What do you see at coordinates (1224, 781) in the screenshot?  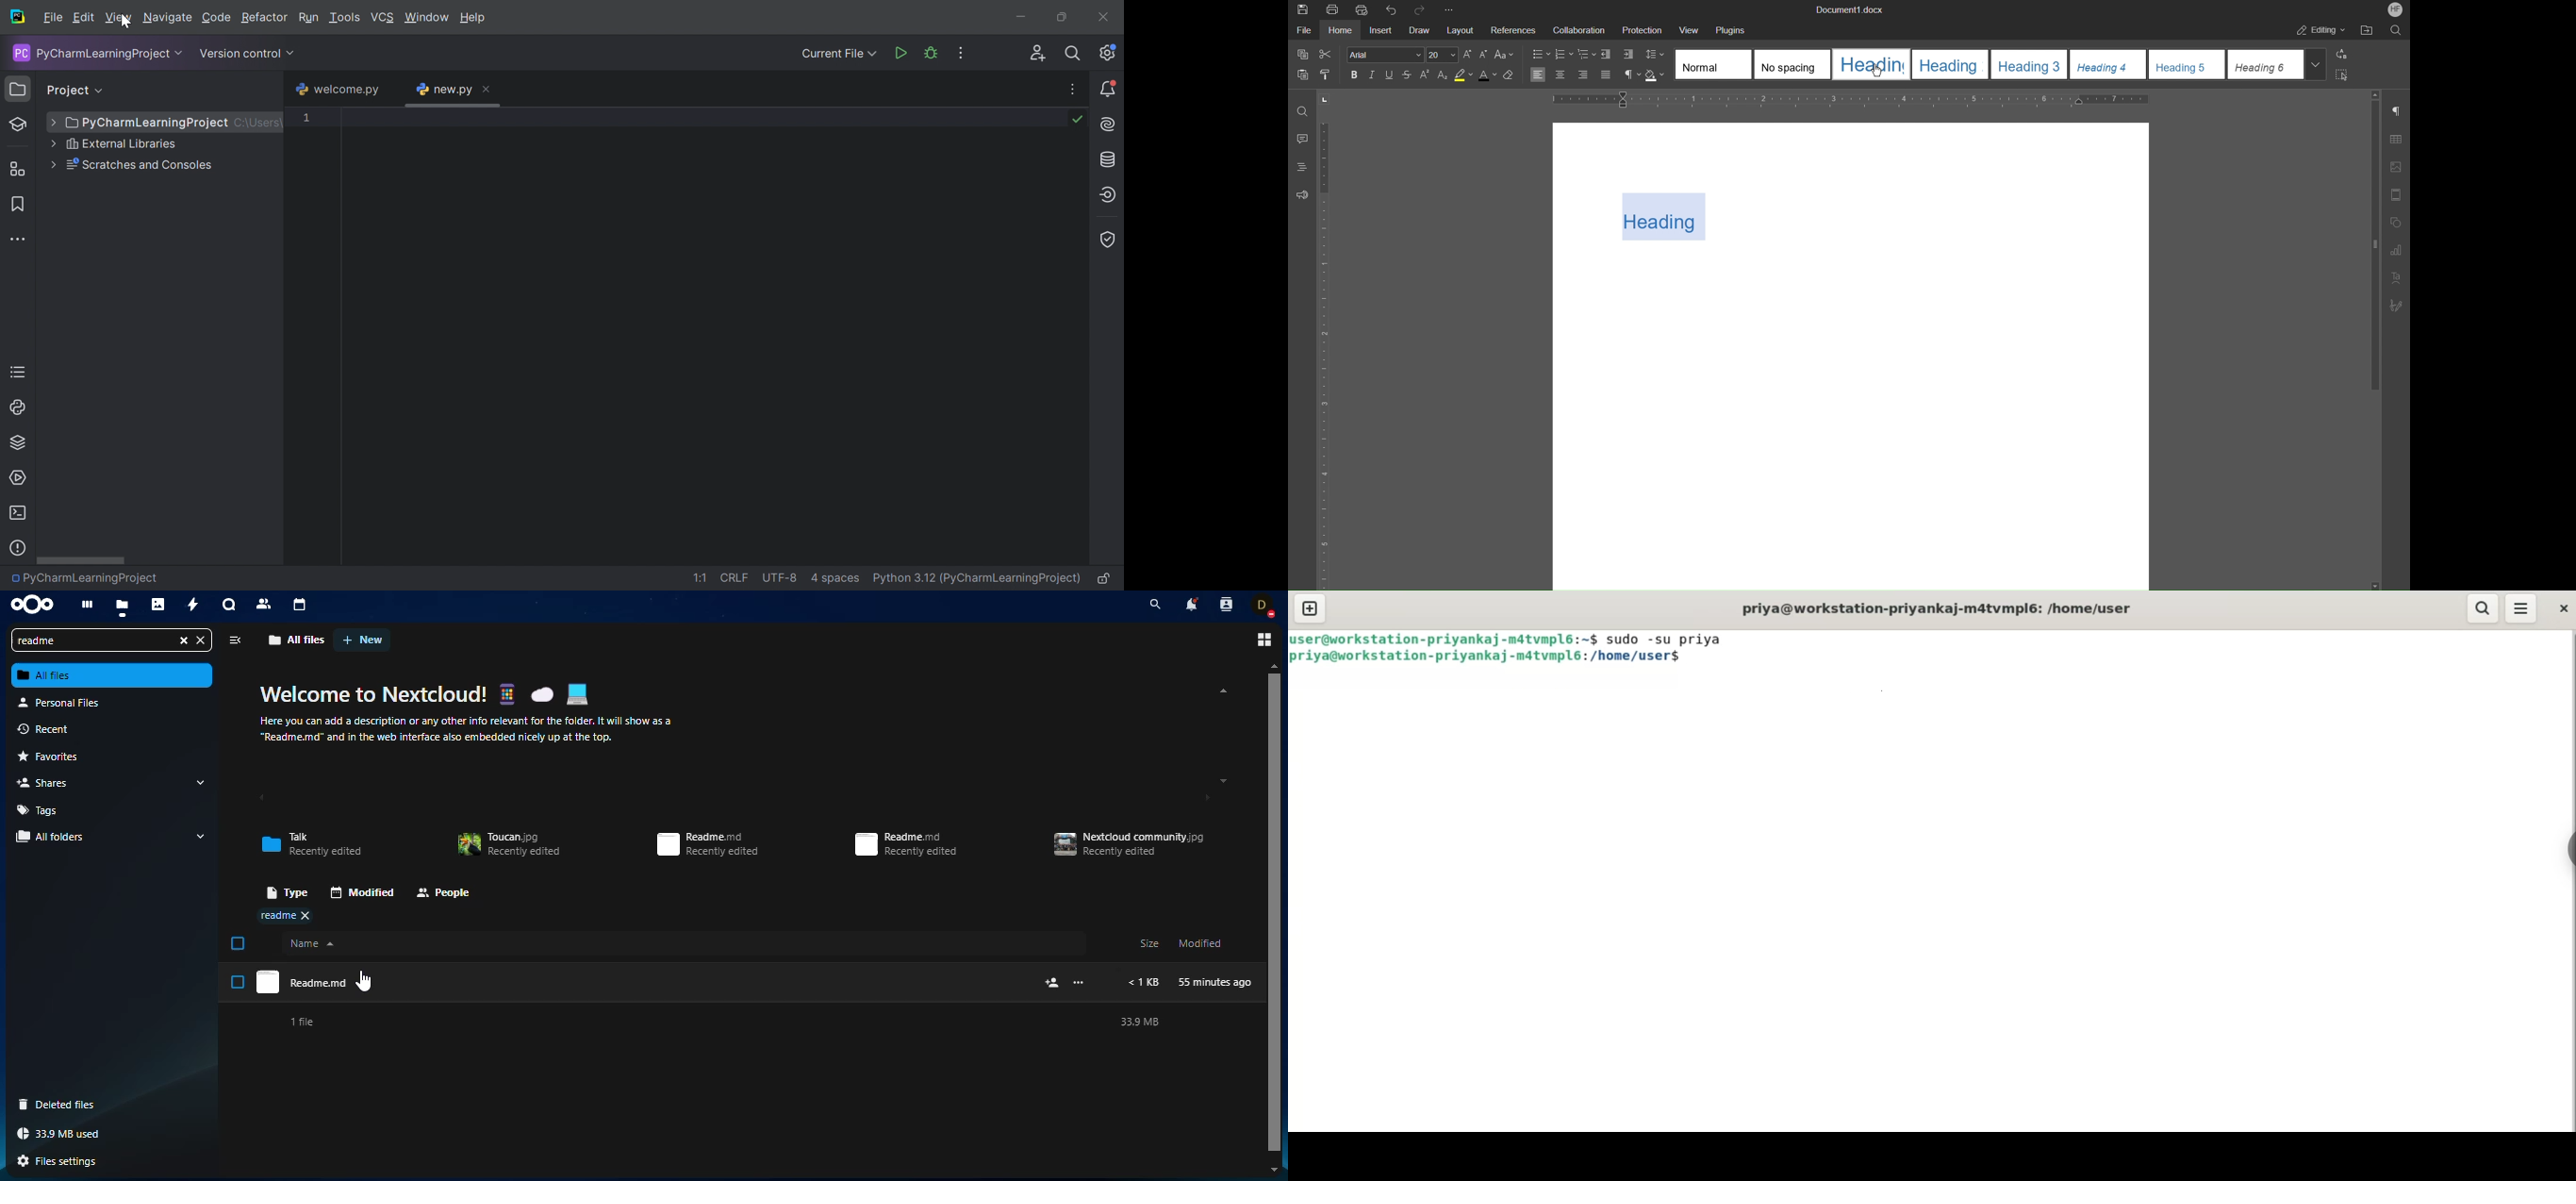 I see `scroll down` at bounding box center [1224, 781].